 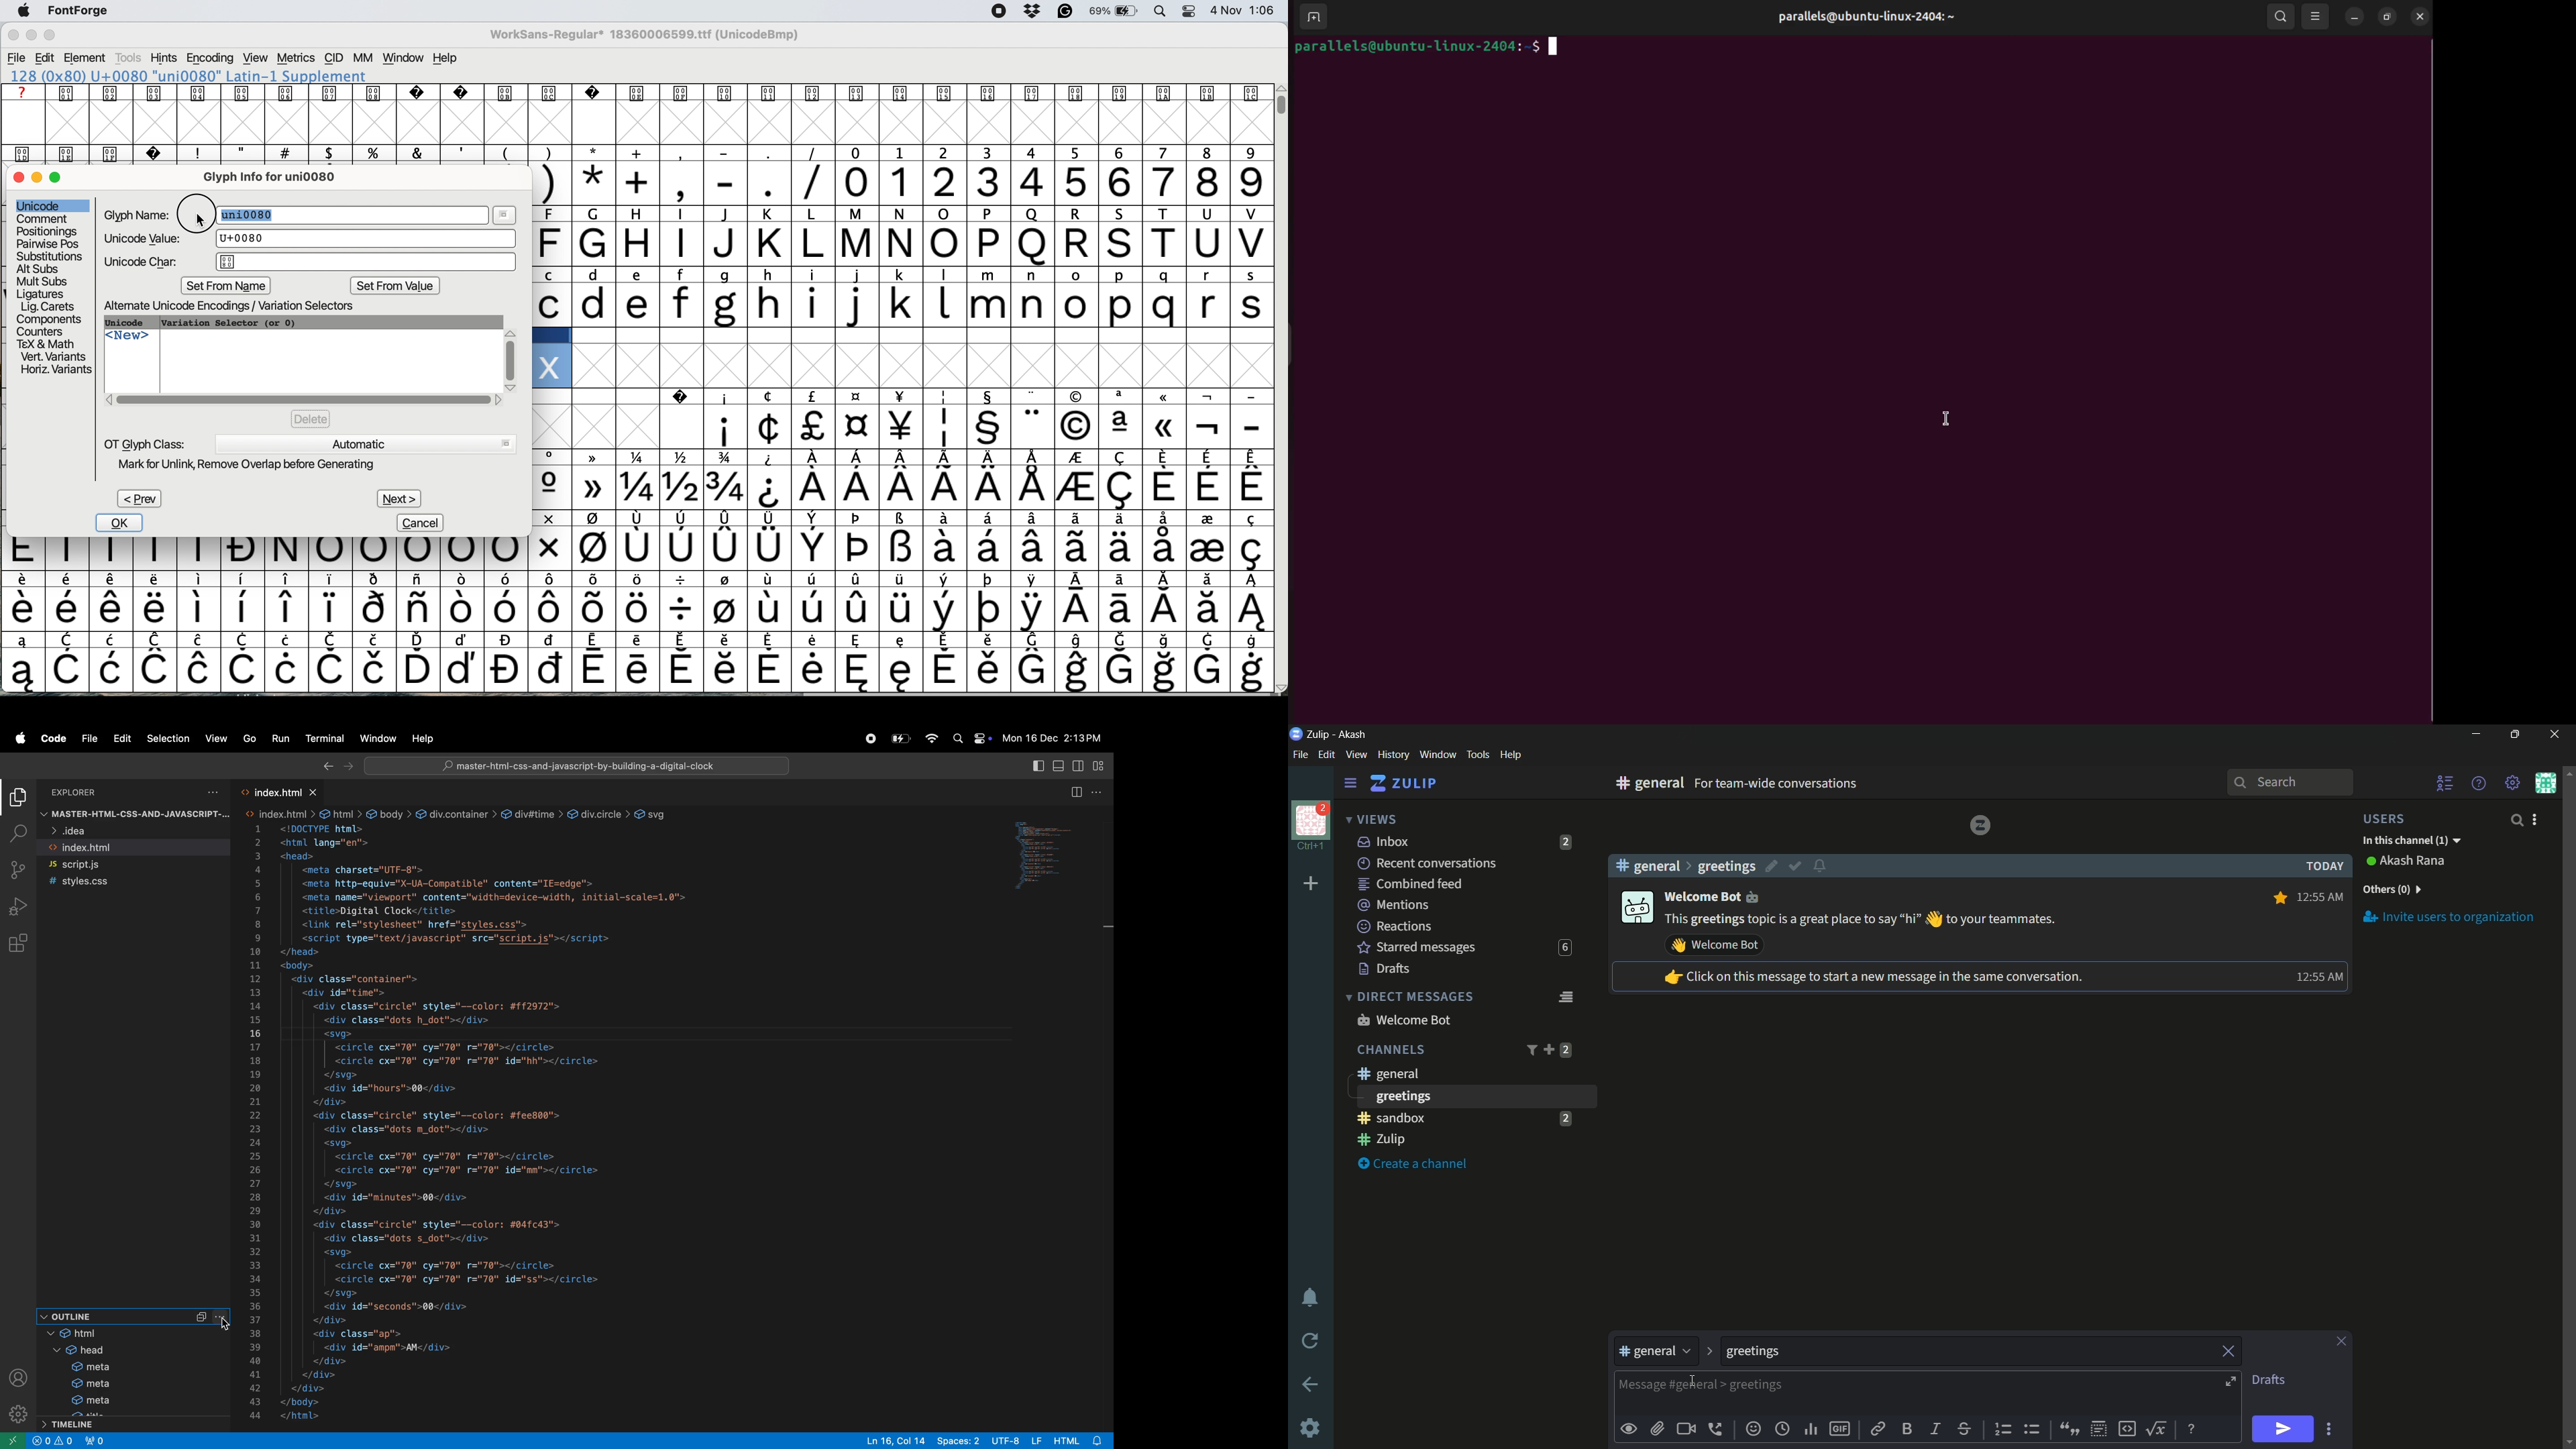 I want to click on special characters, so click(x=632, y=555).